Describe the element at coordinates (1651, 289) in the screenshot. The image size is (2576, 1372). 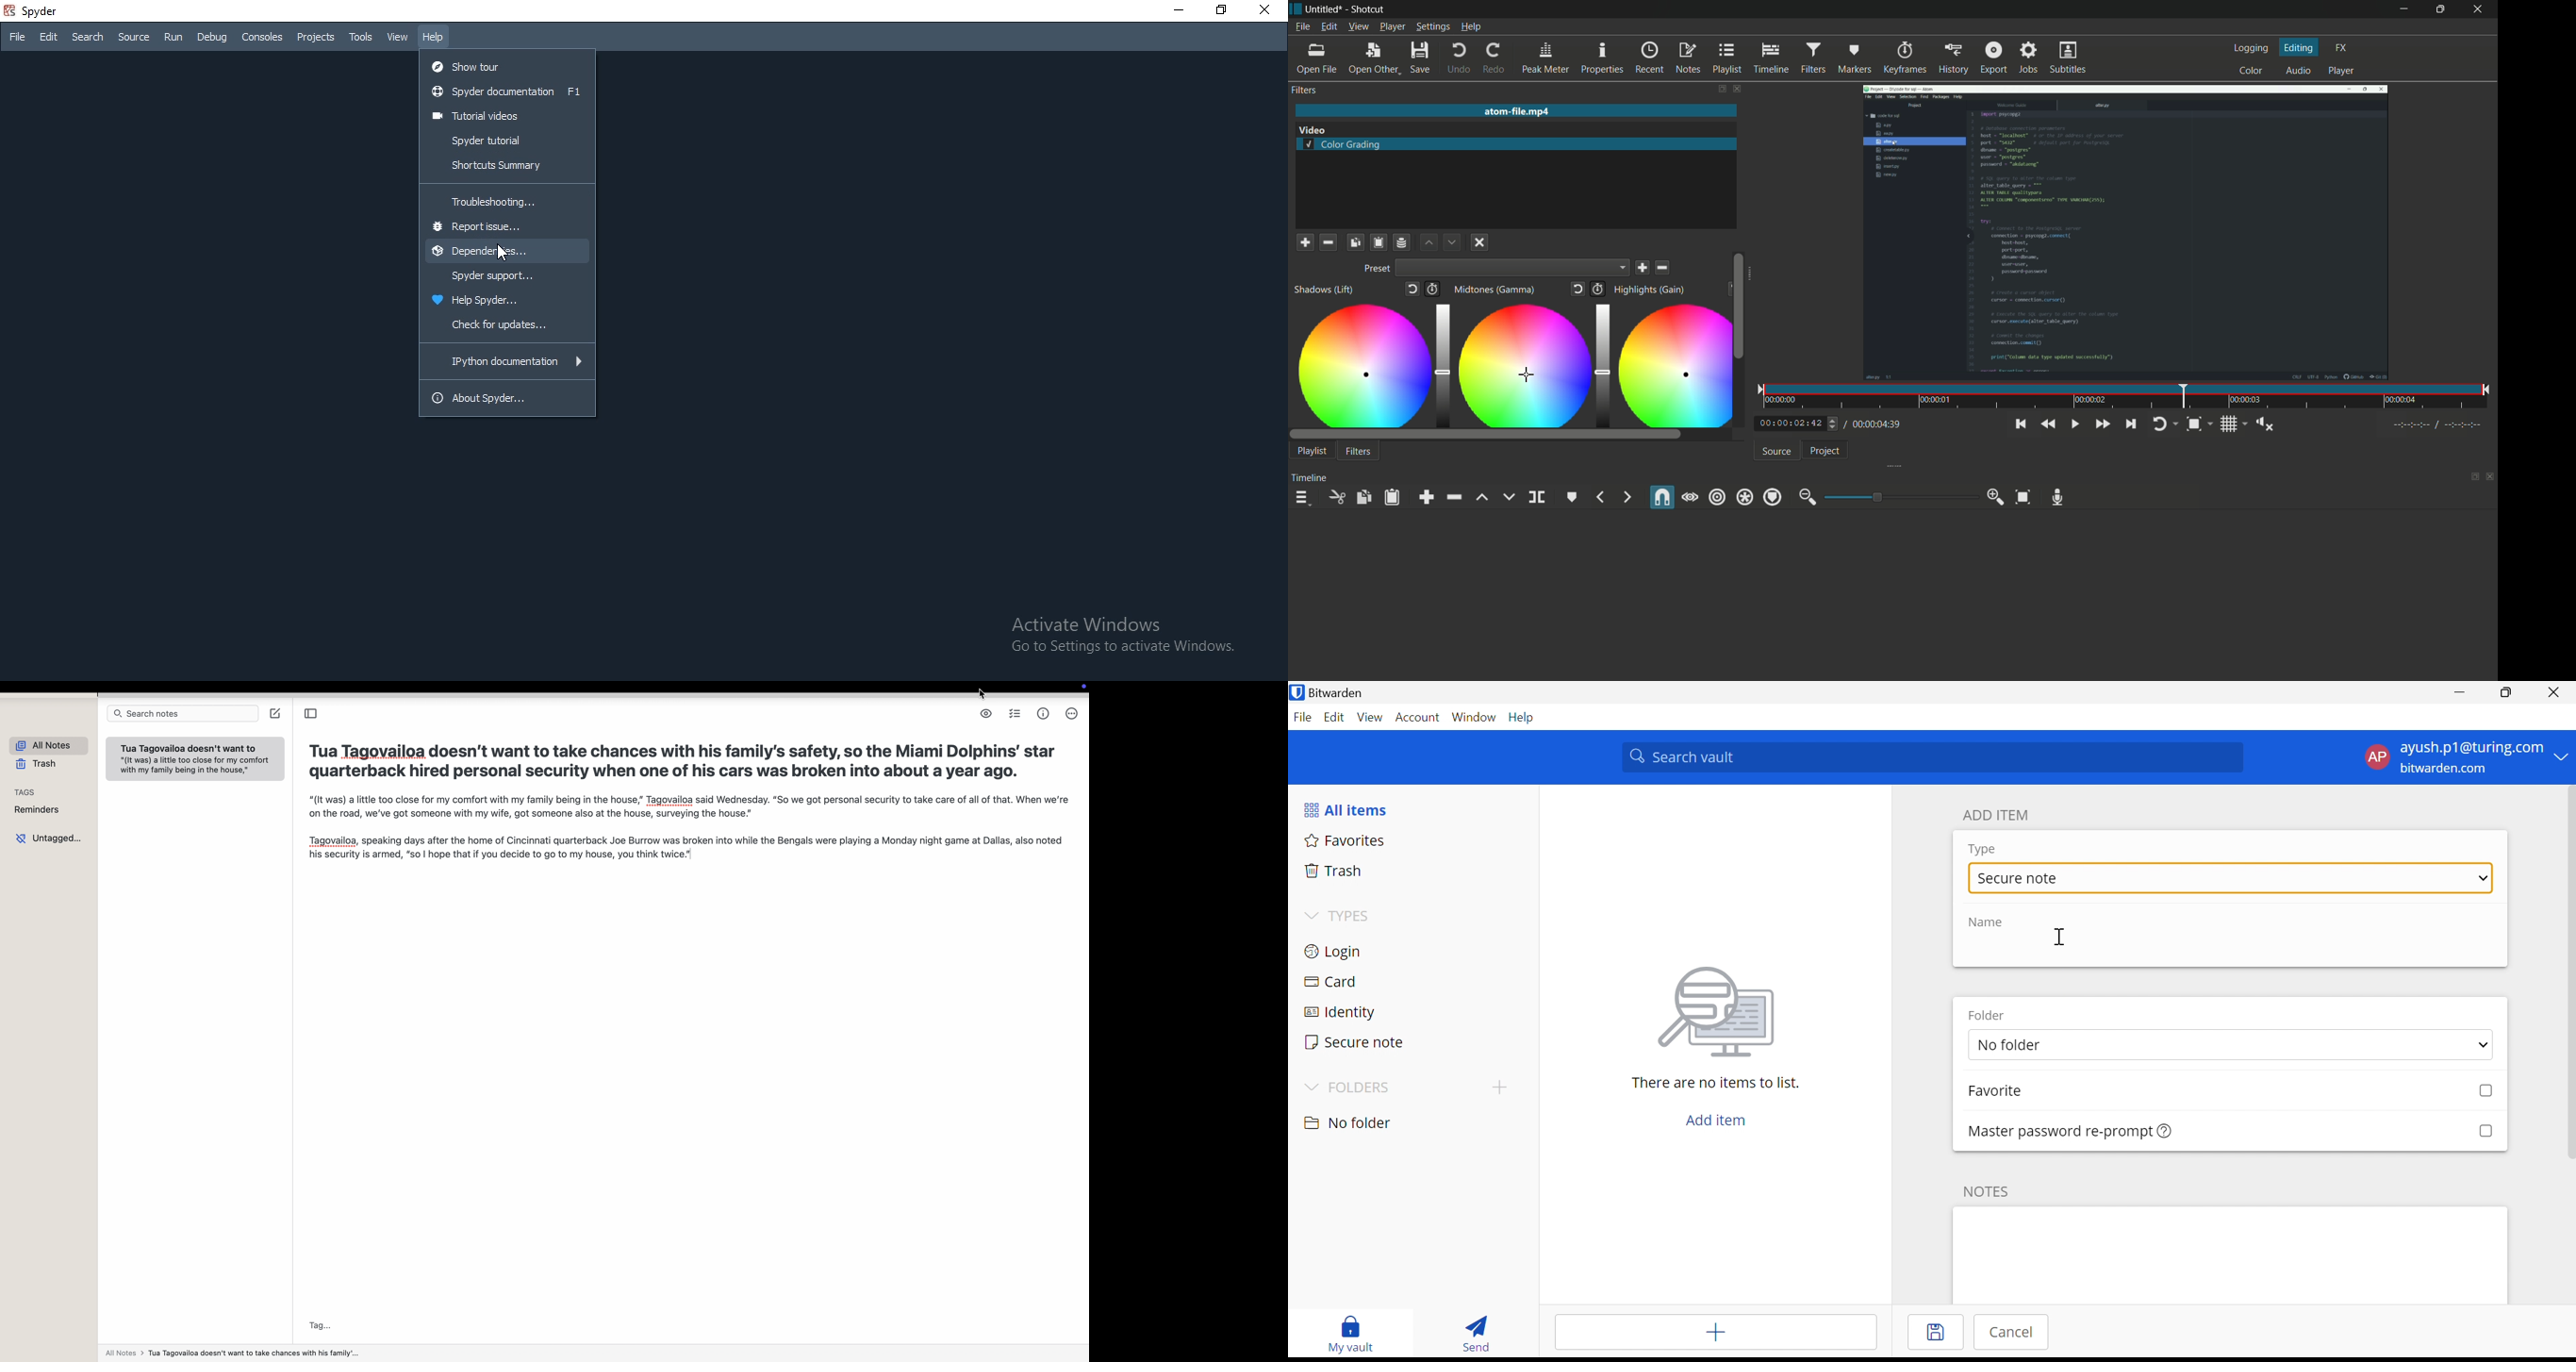
I see `highlights(gain)` at that location.